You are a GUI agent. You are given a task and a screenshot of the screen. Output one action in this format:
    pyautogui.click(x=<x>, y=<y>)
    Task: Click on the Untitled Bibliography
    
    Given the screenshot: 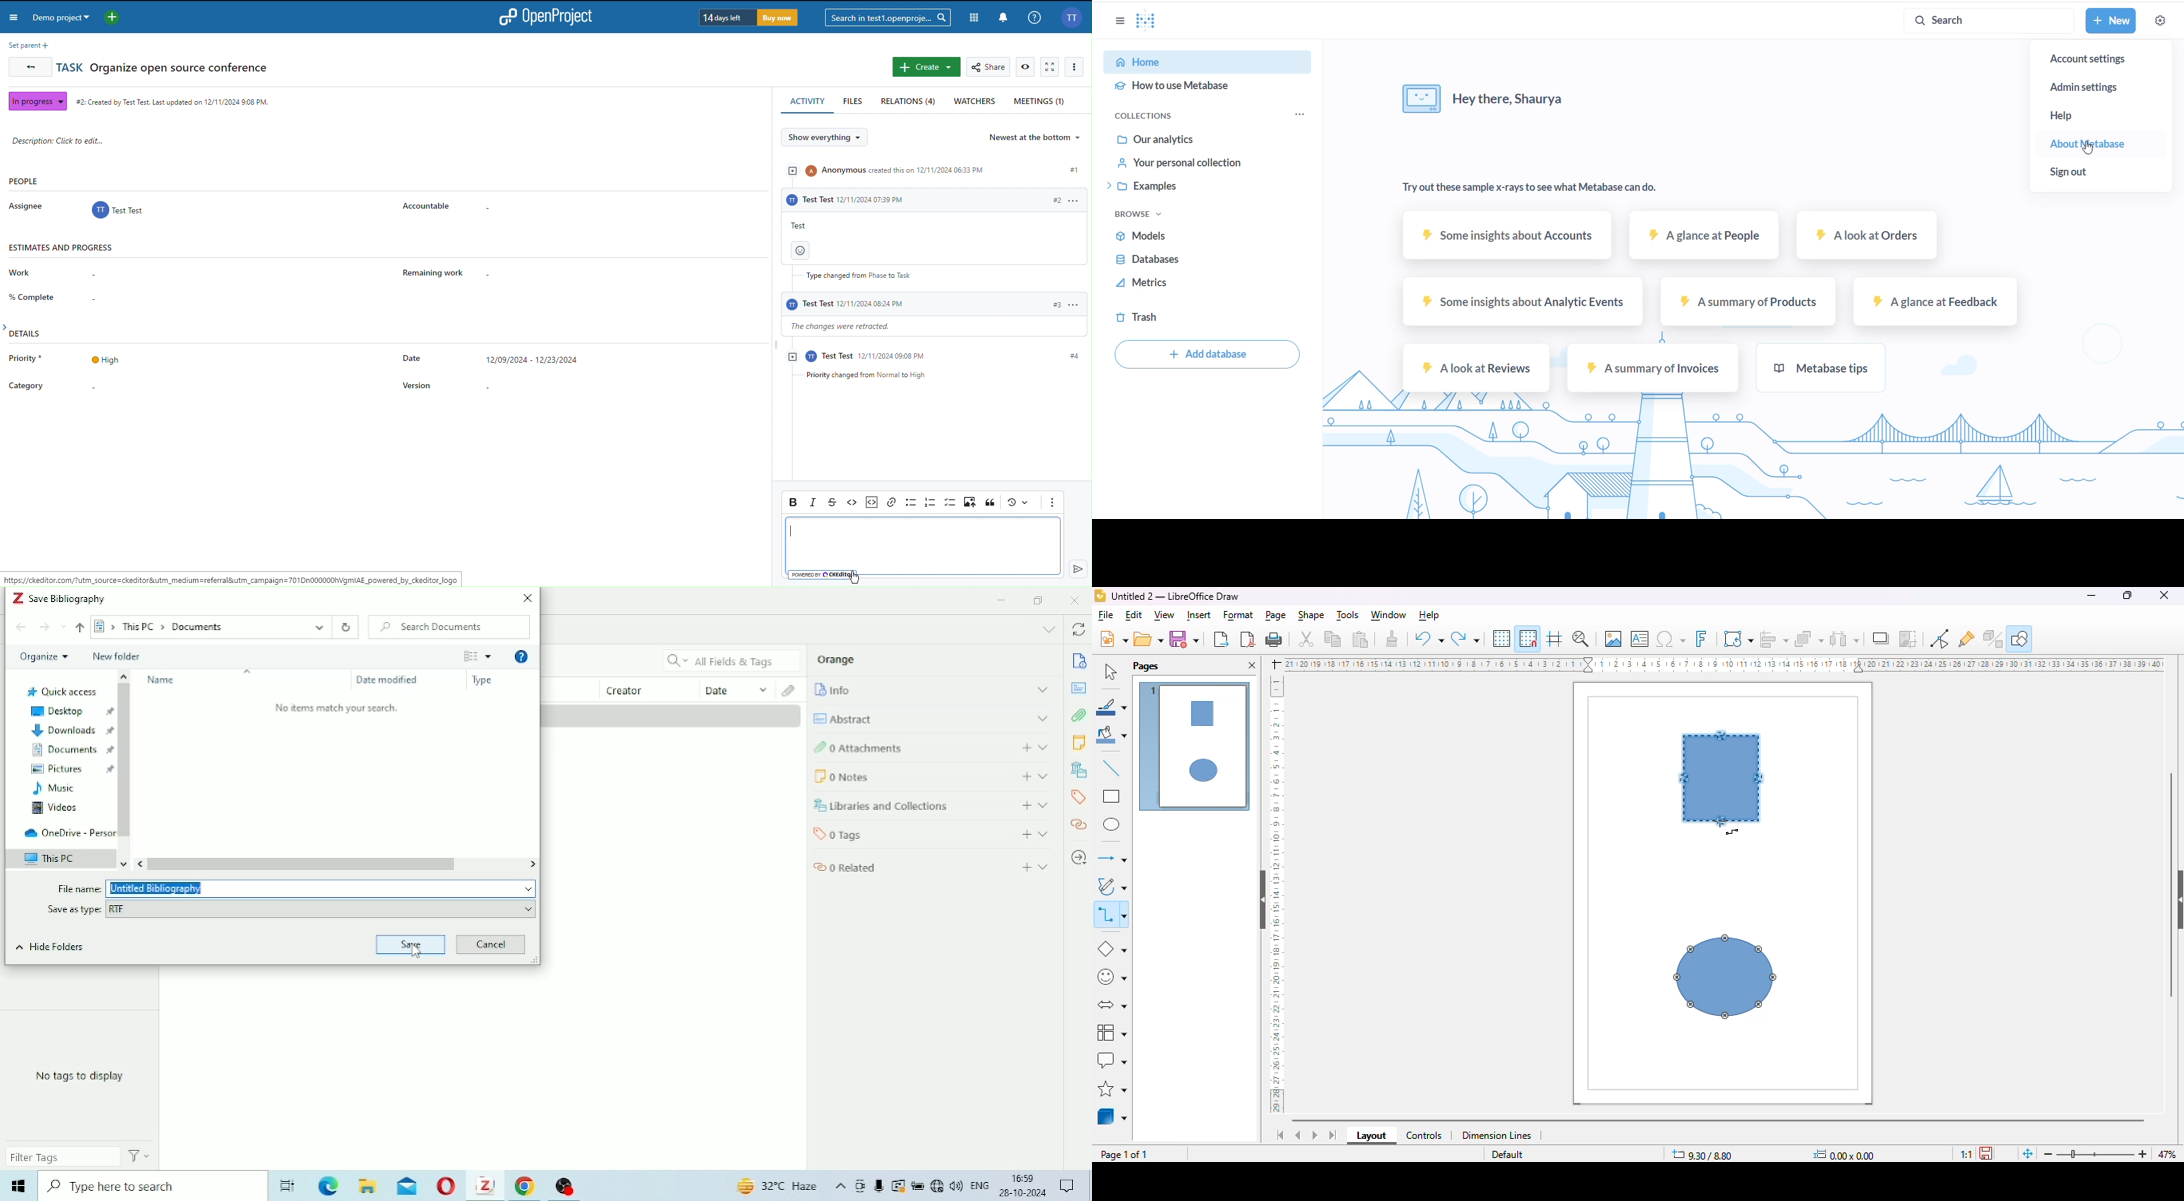 What is the action you would take?
    pyautogui.click(x=322, y=887)
    